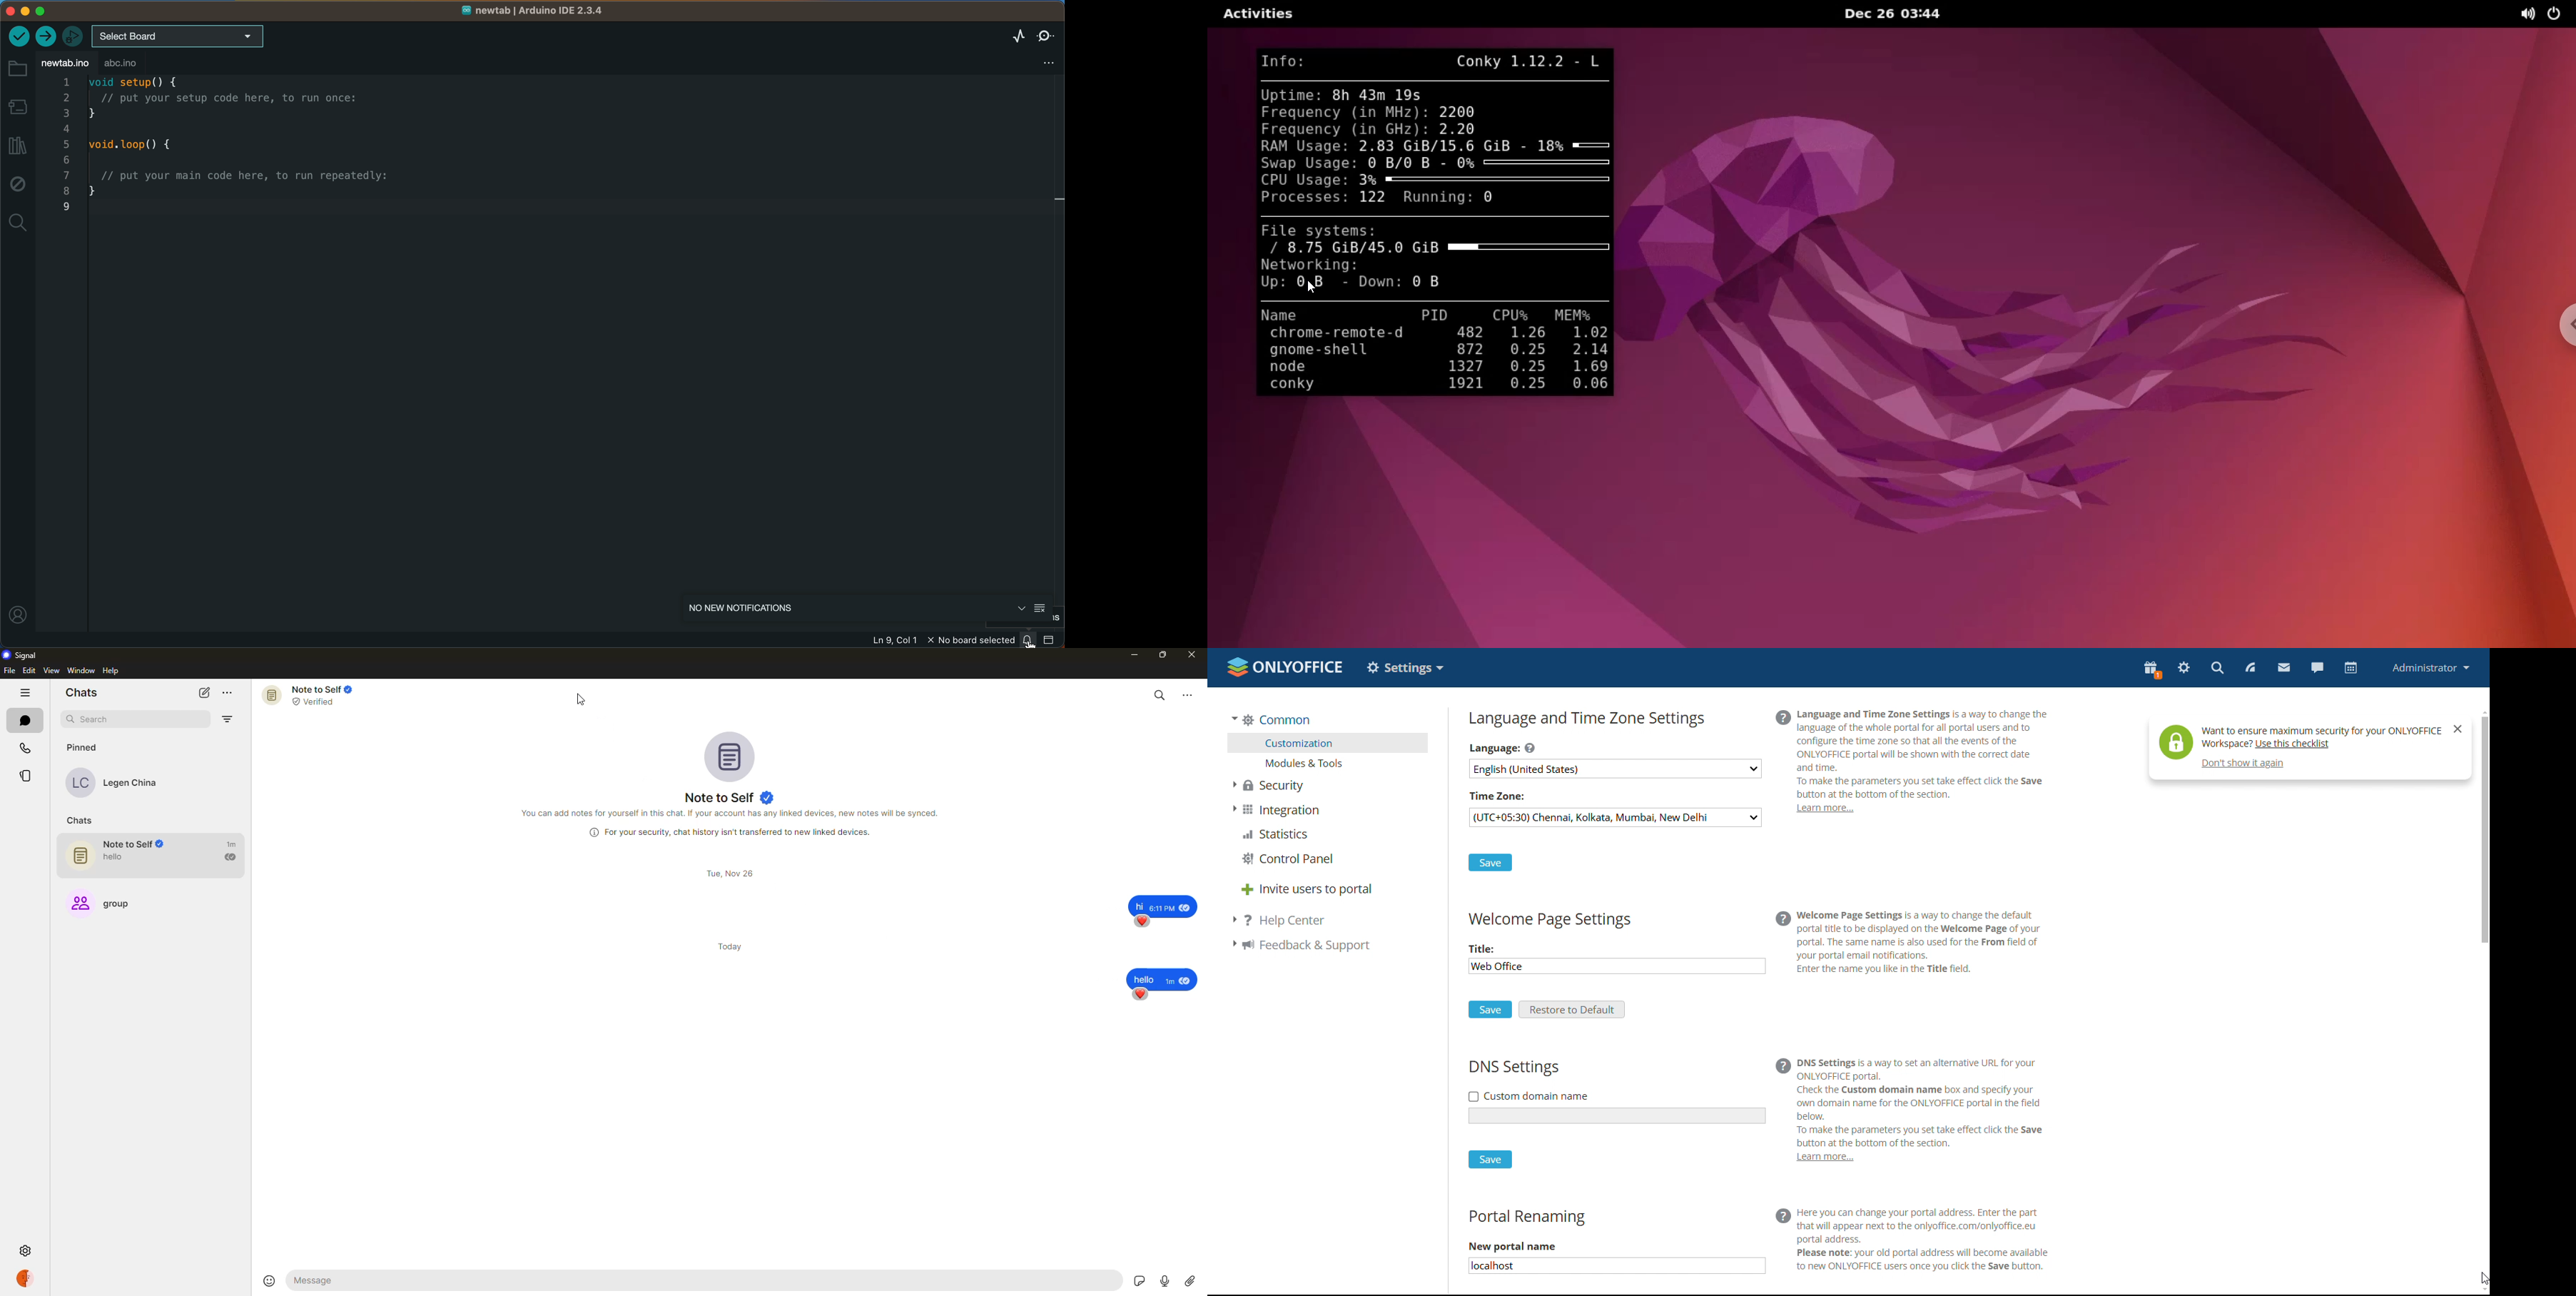 The width and height of the screenshot is (2576, 1316). What do you see at coordinates (25, 1277) in the screenshot?
I see `profile` at bounding box center [25, 1277].